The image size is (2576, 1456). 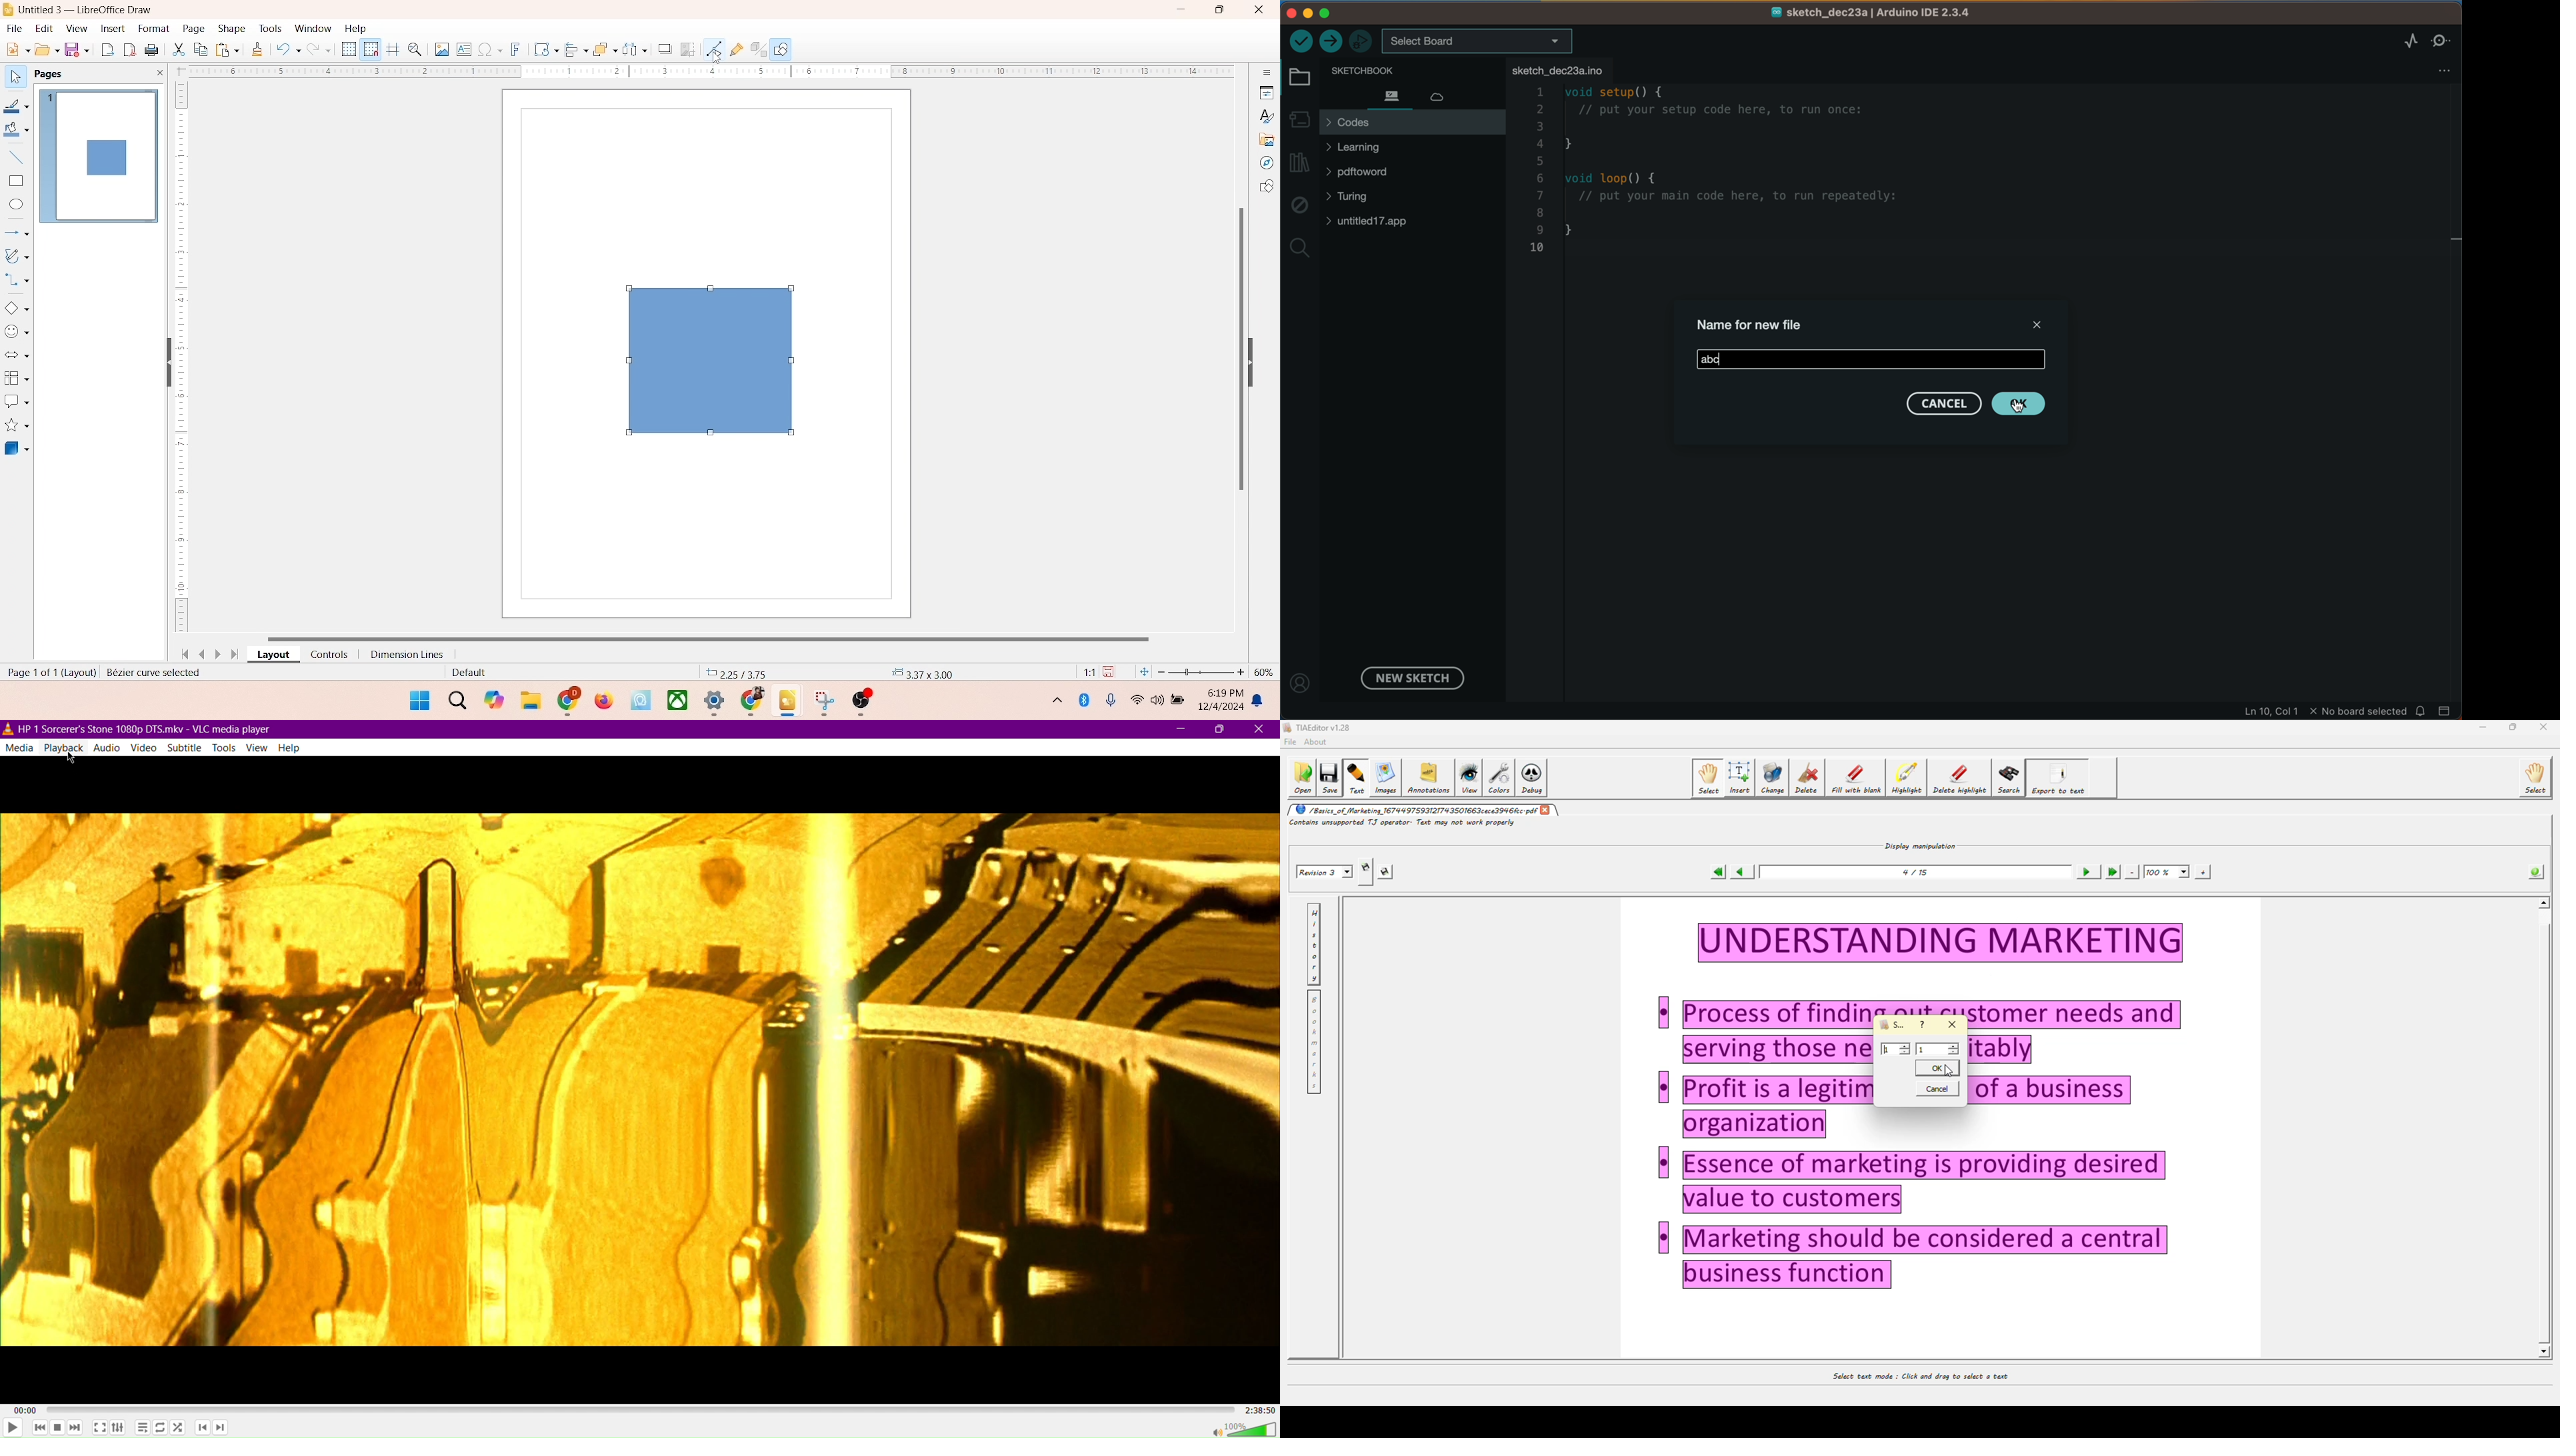 What do you see at coordinates (348, 50) in the screenshot?
I see `show grid` at bounding box center [348, 50].